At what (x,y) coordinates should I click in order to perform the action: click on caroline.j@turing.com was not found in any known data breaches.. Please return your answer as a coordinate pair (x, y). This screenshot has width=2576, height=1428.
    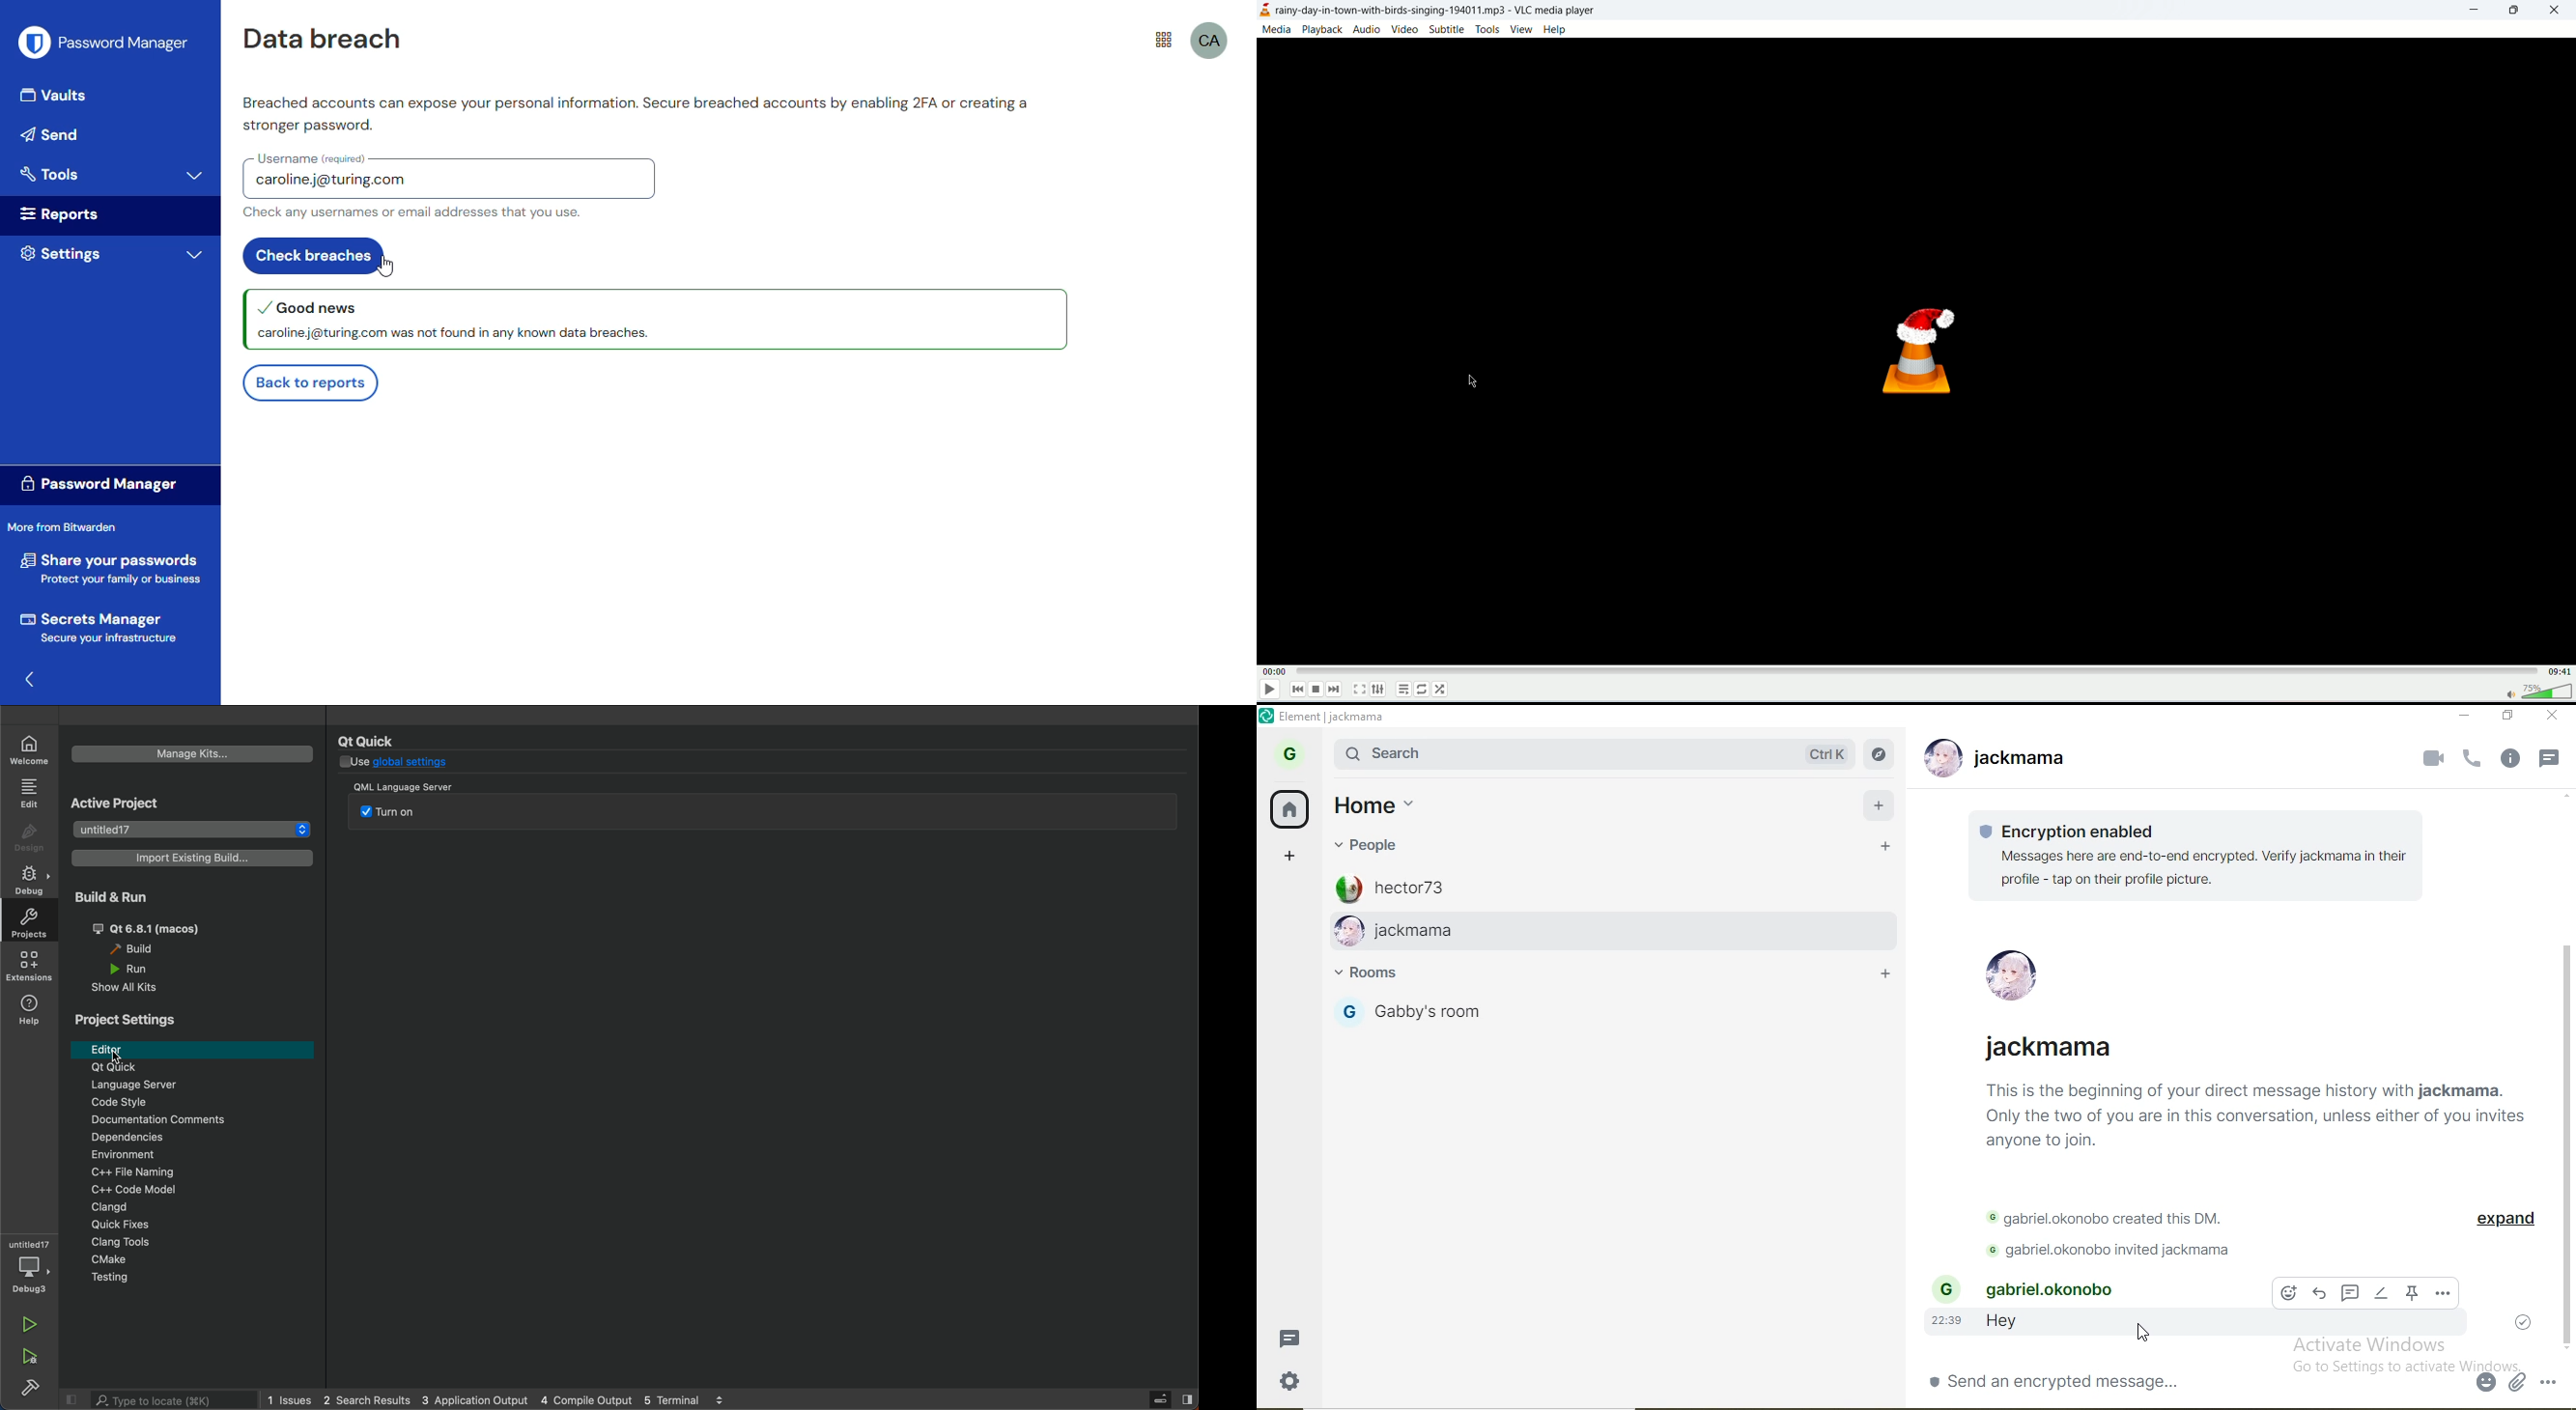
    Looking at the image, I should click on (454, 334).